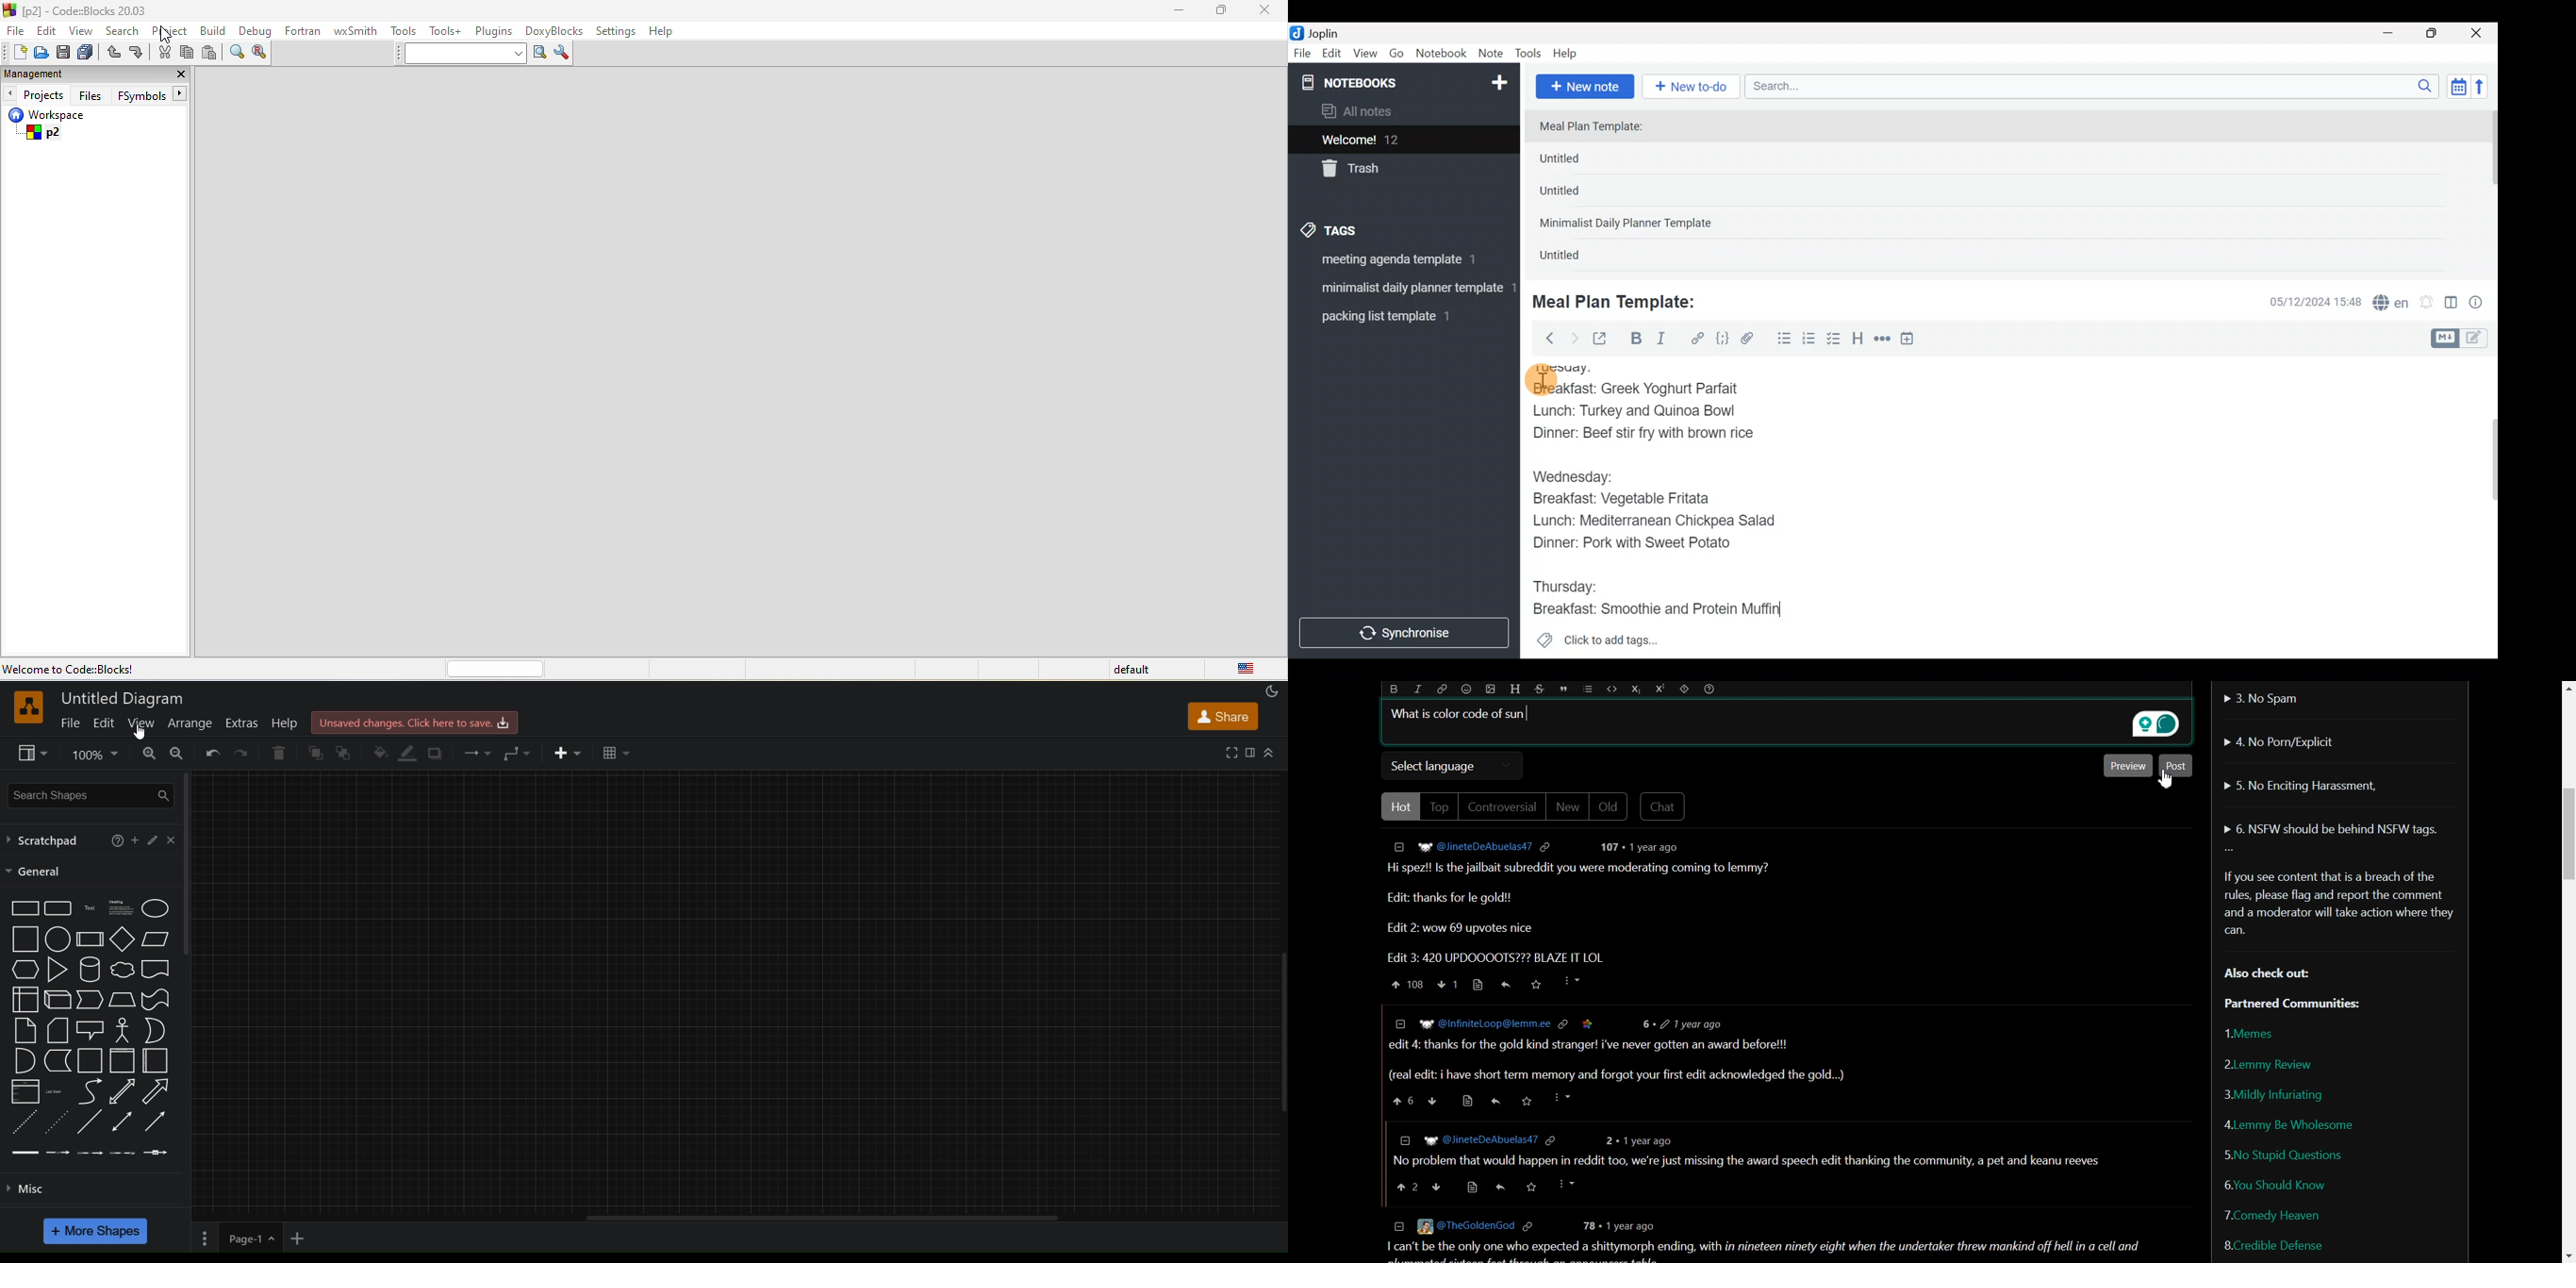  I want to click on Lunch: Mediterranean Chickpea Salad, so click(1660, 522).